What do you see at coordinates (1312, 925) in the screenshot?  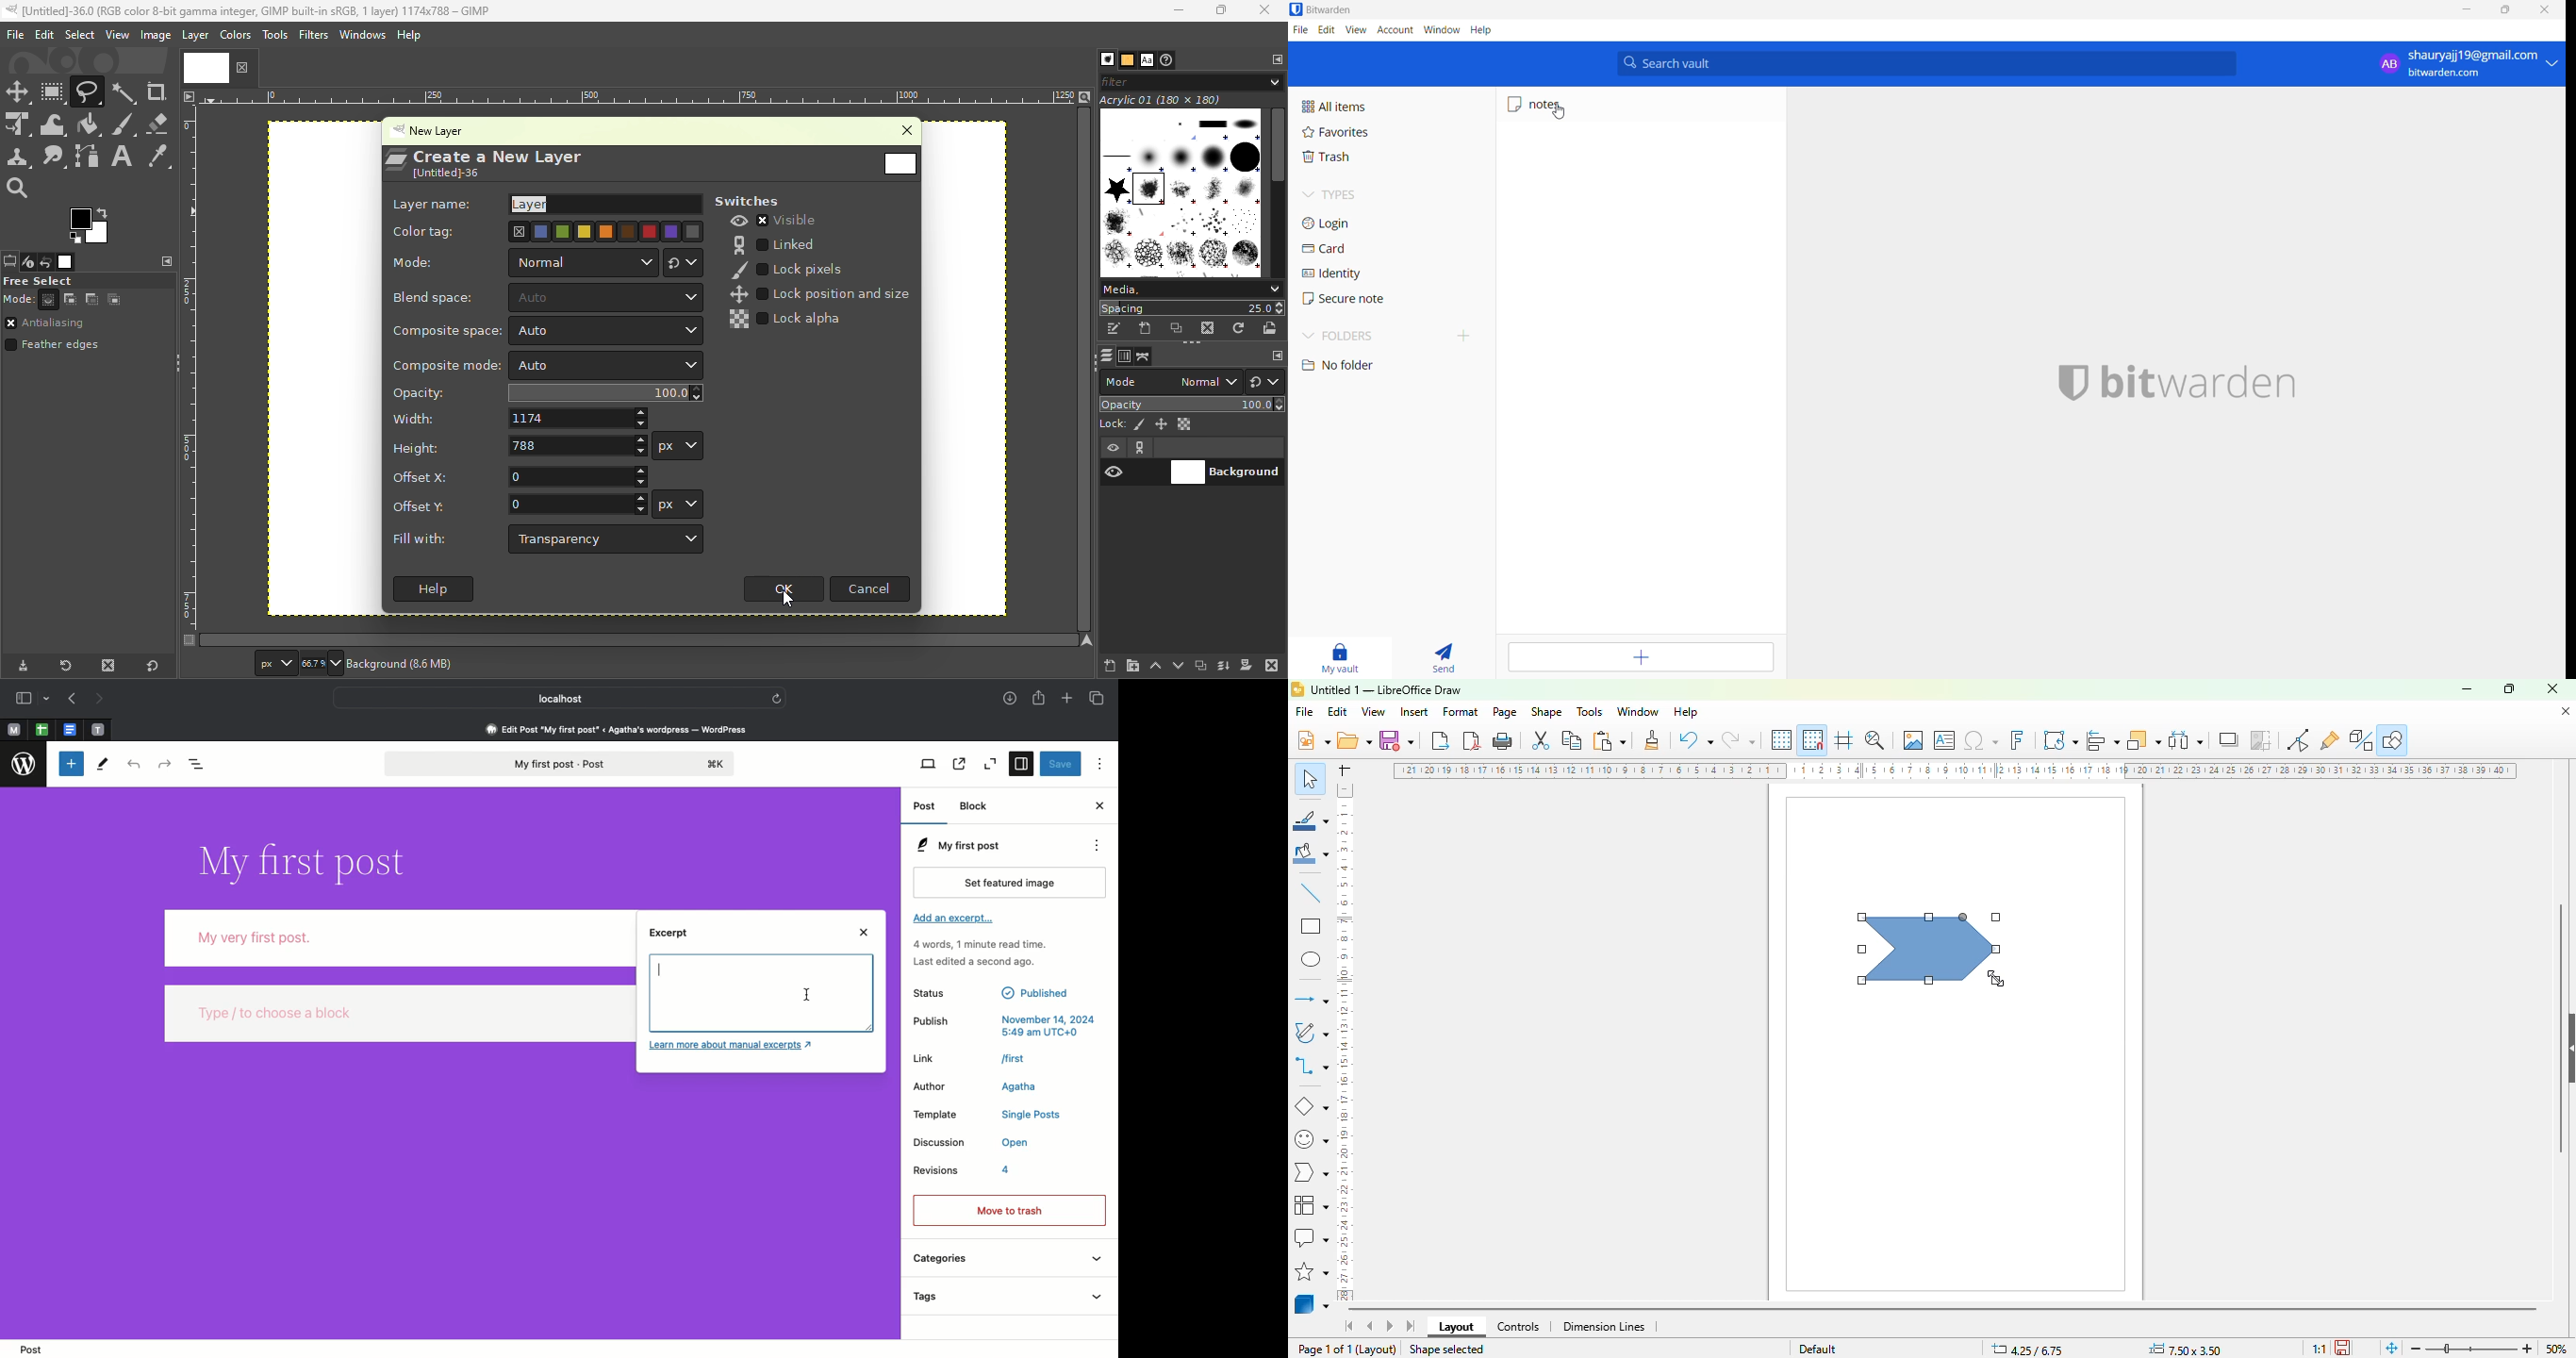 I see `rectangle` at bounding box center [1312, 925].